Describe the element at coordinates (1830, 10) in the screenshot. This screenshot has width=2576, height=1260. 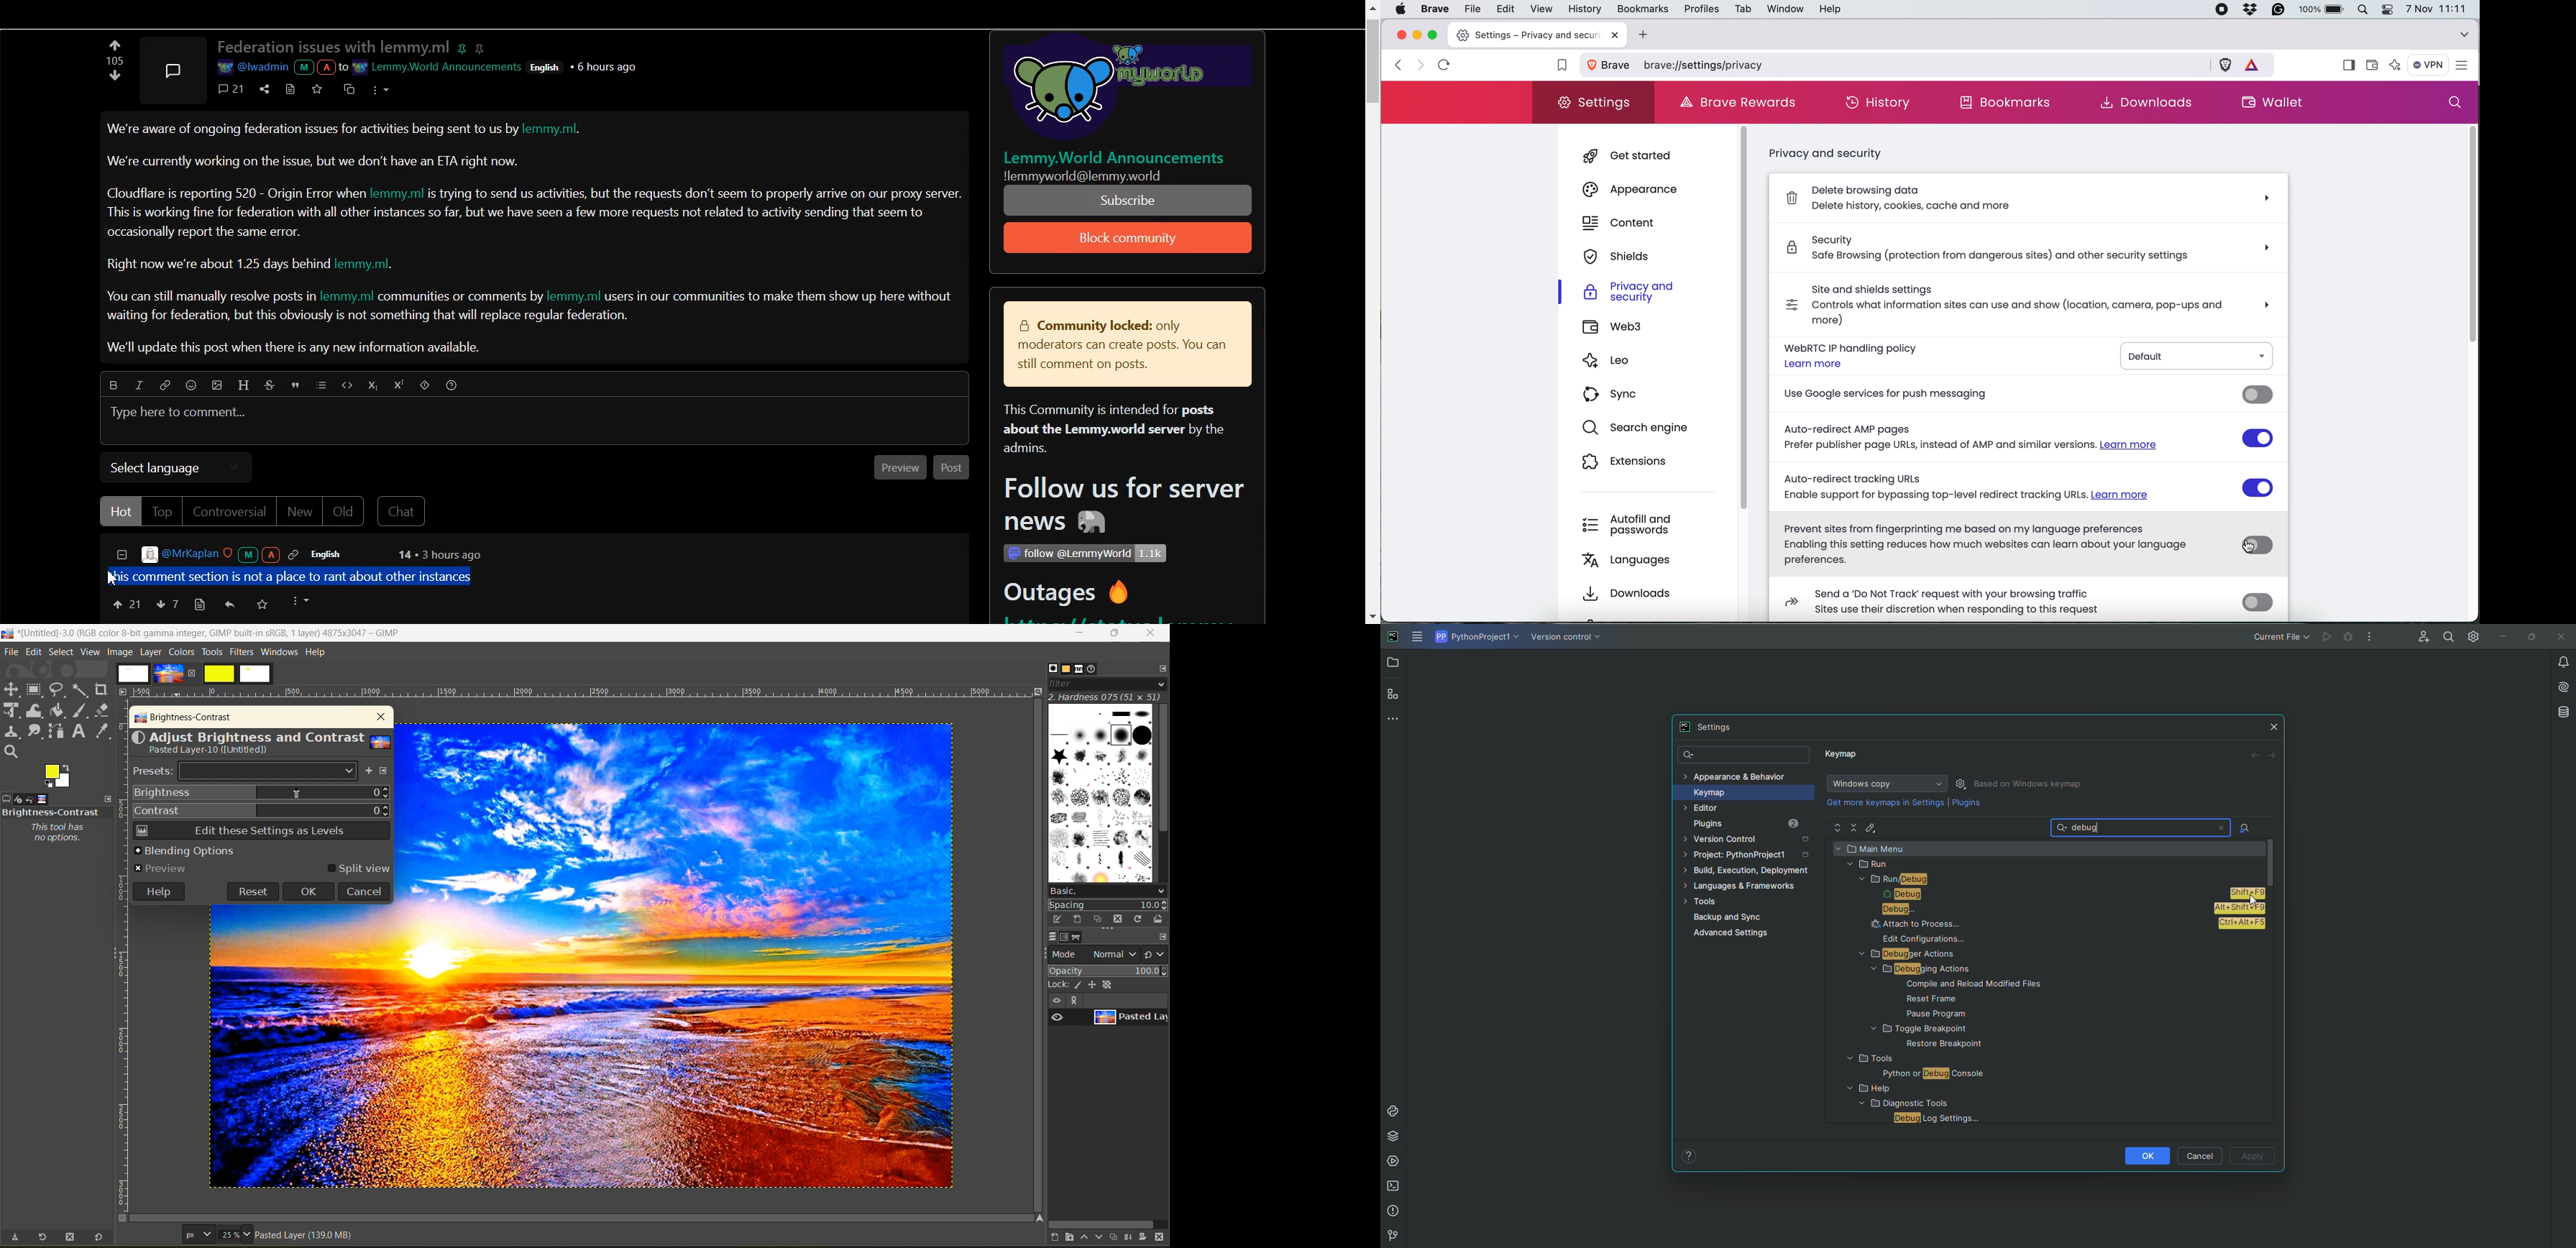
I see `help` at that location.